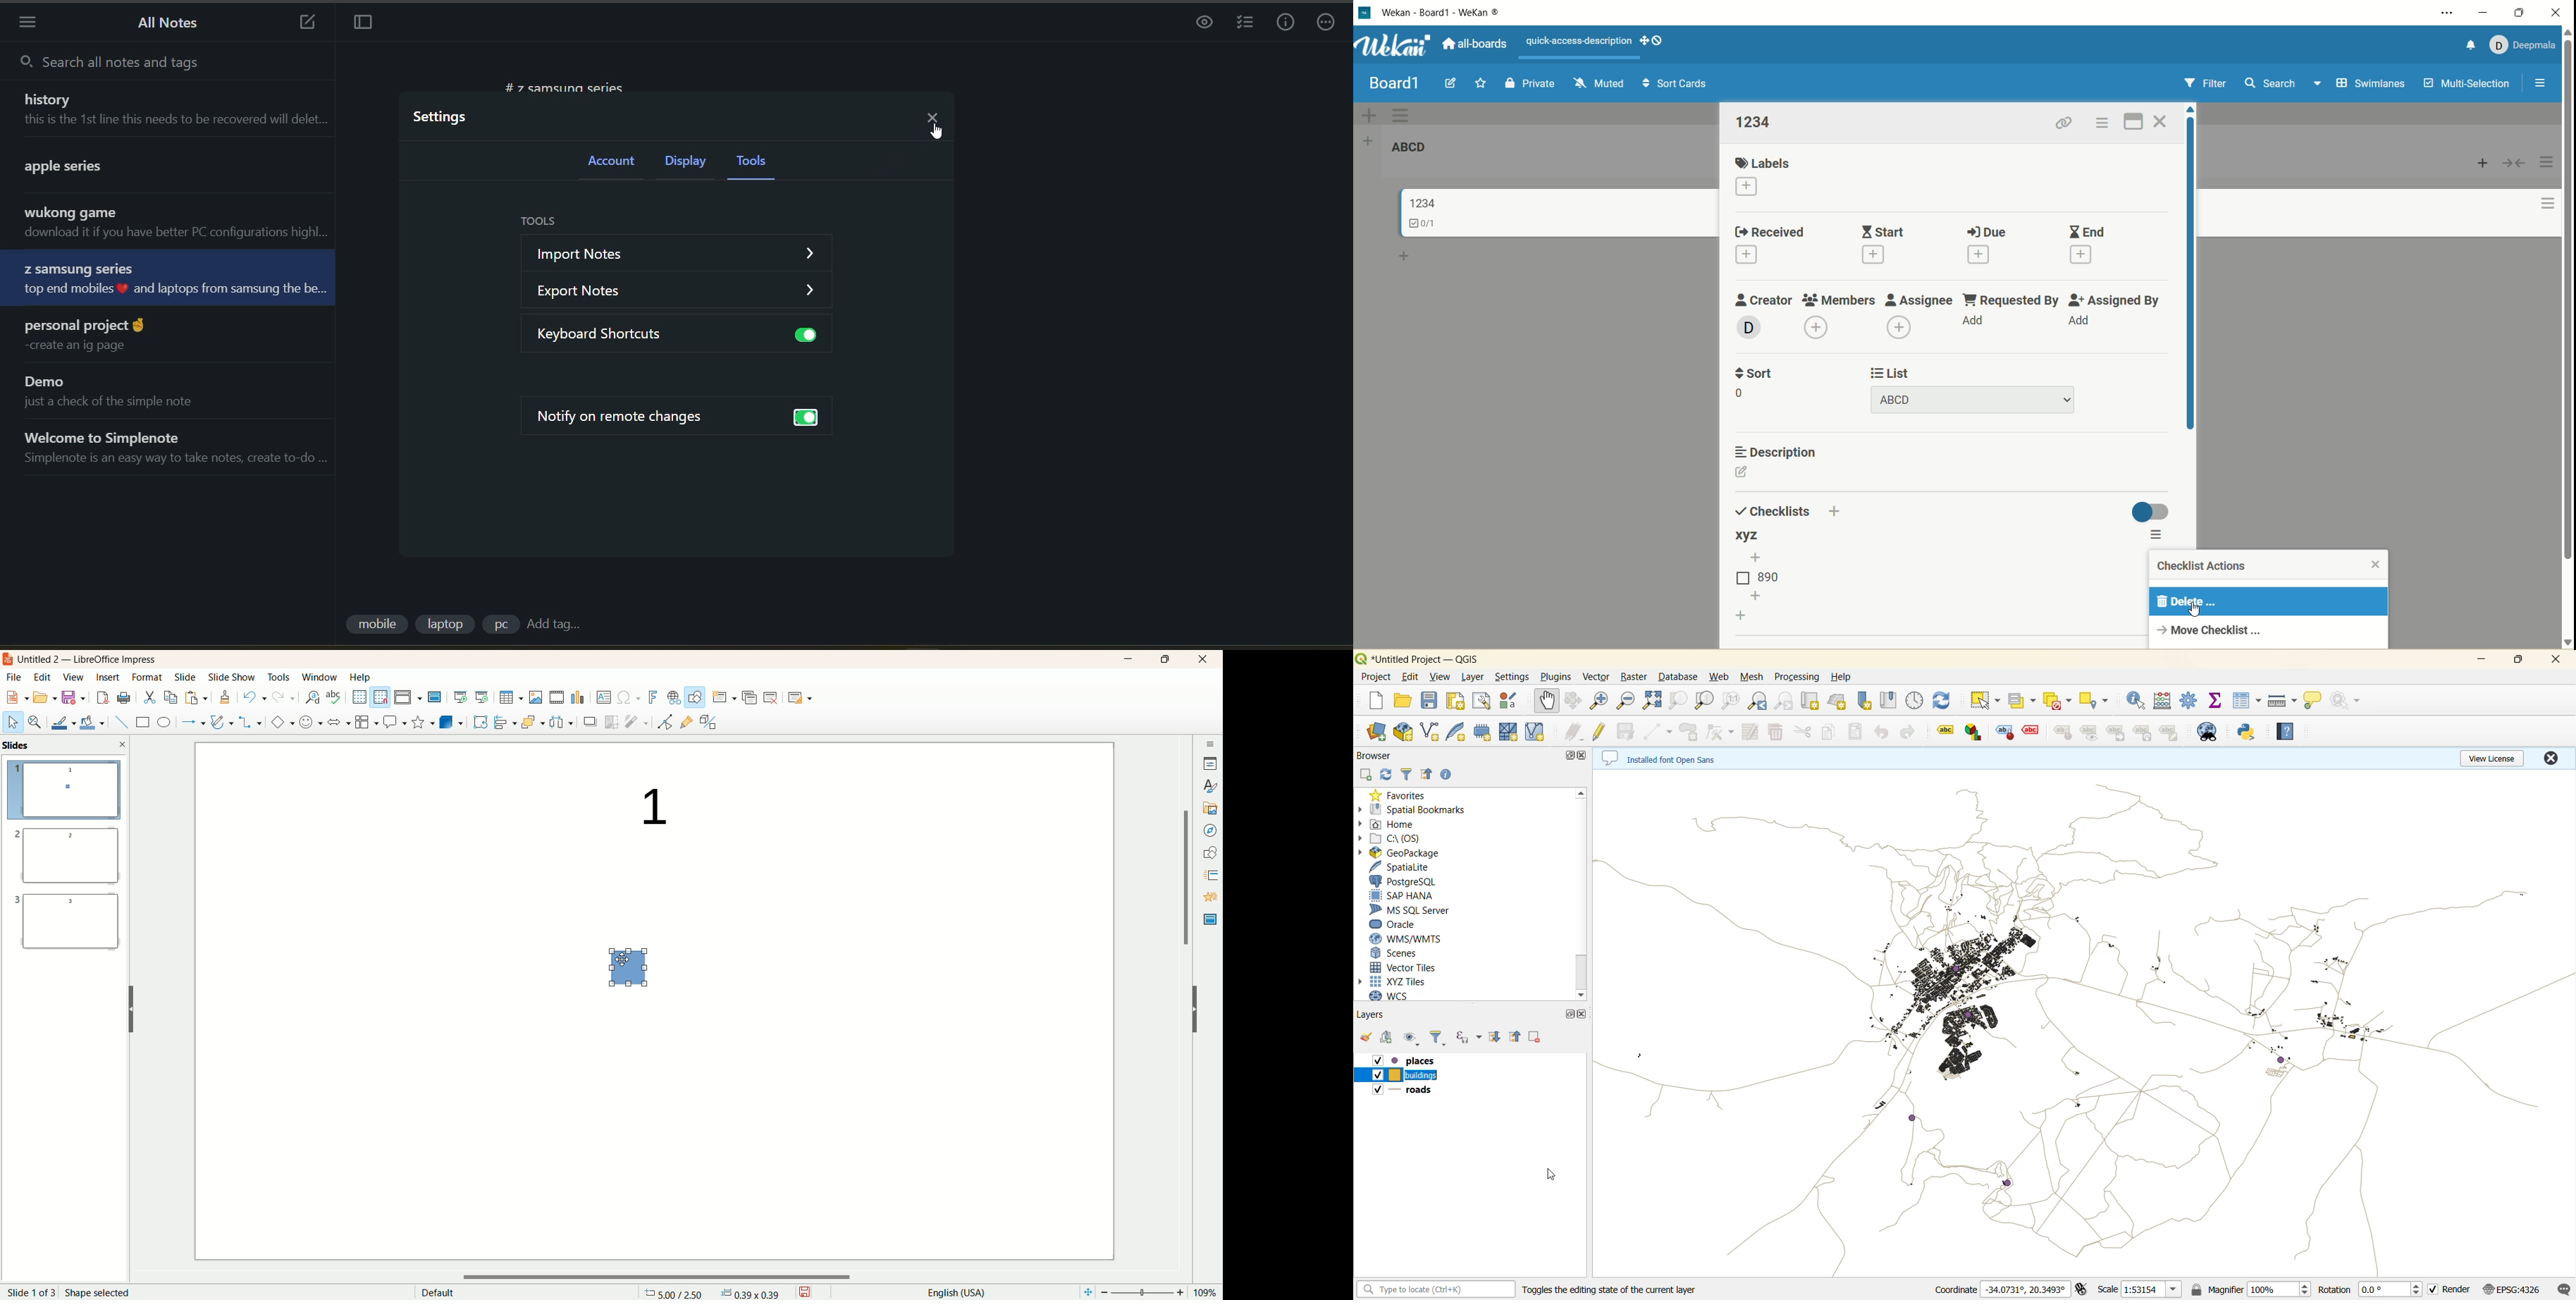 Image resolution: width=2576 pixels, height=1316 pixels. What do you see at coordinates (558, 625) in the screenshot?
I see `add tag` at bounding box center [558, 625].